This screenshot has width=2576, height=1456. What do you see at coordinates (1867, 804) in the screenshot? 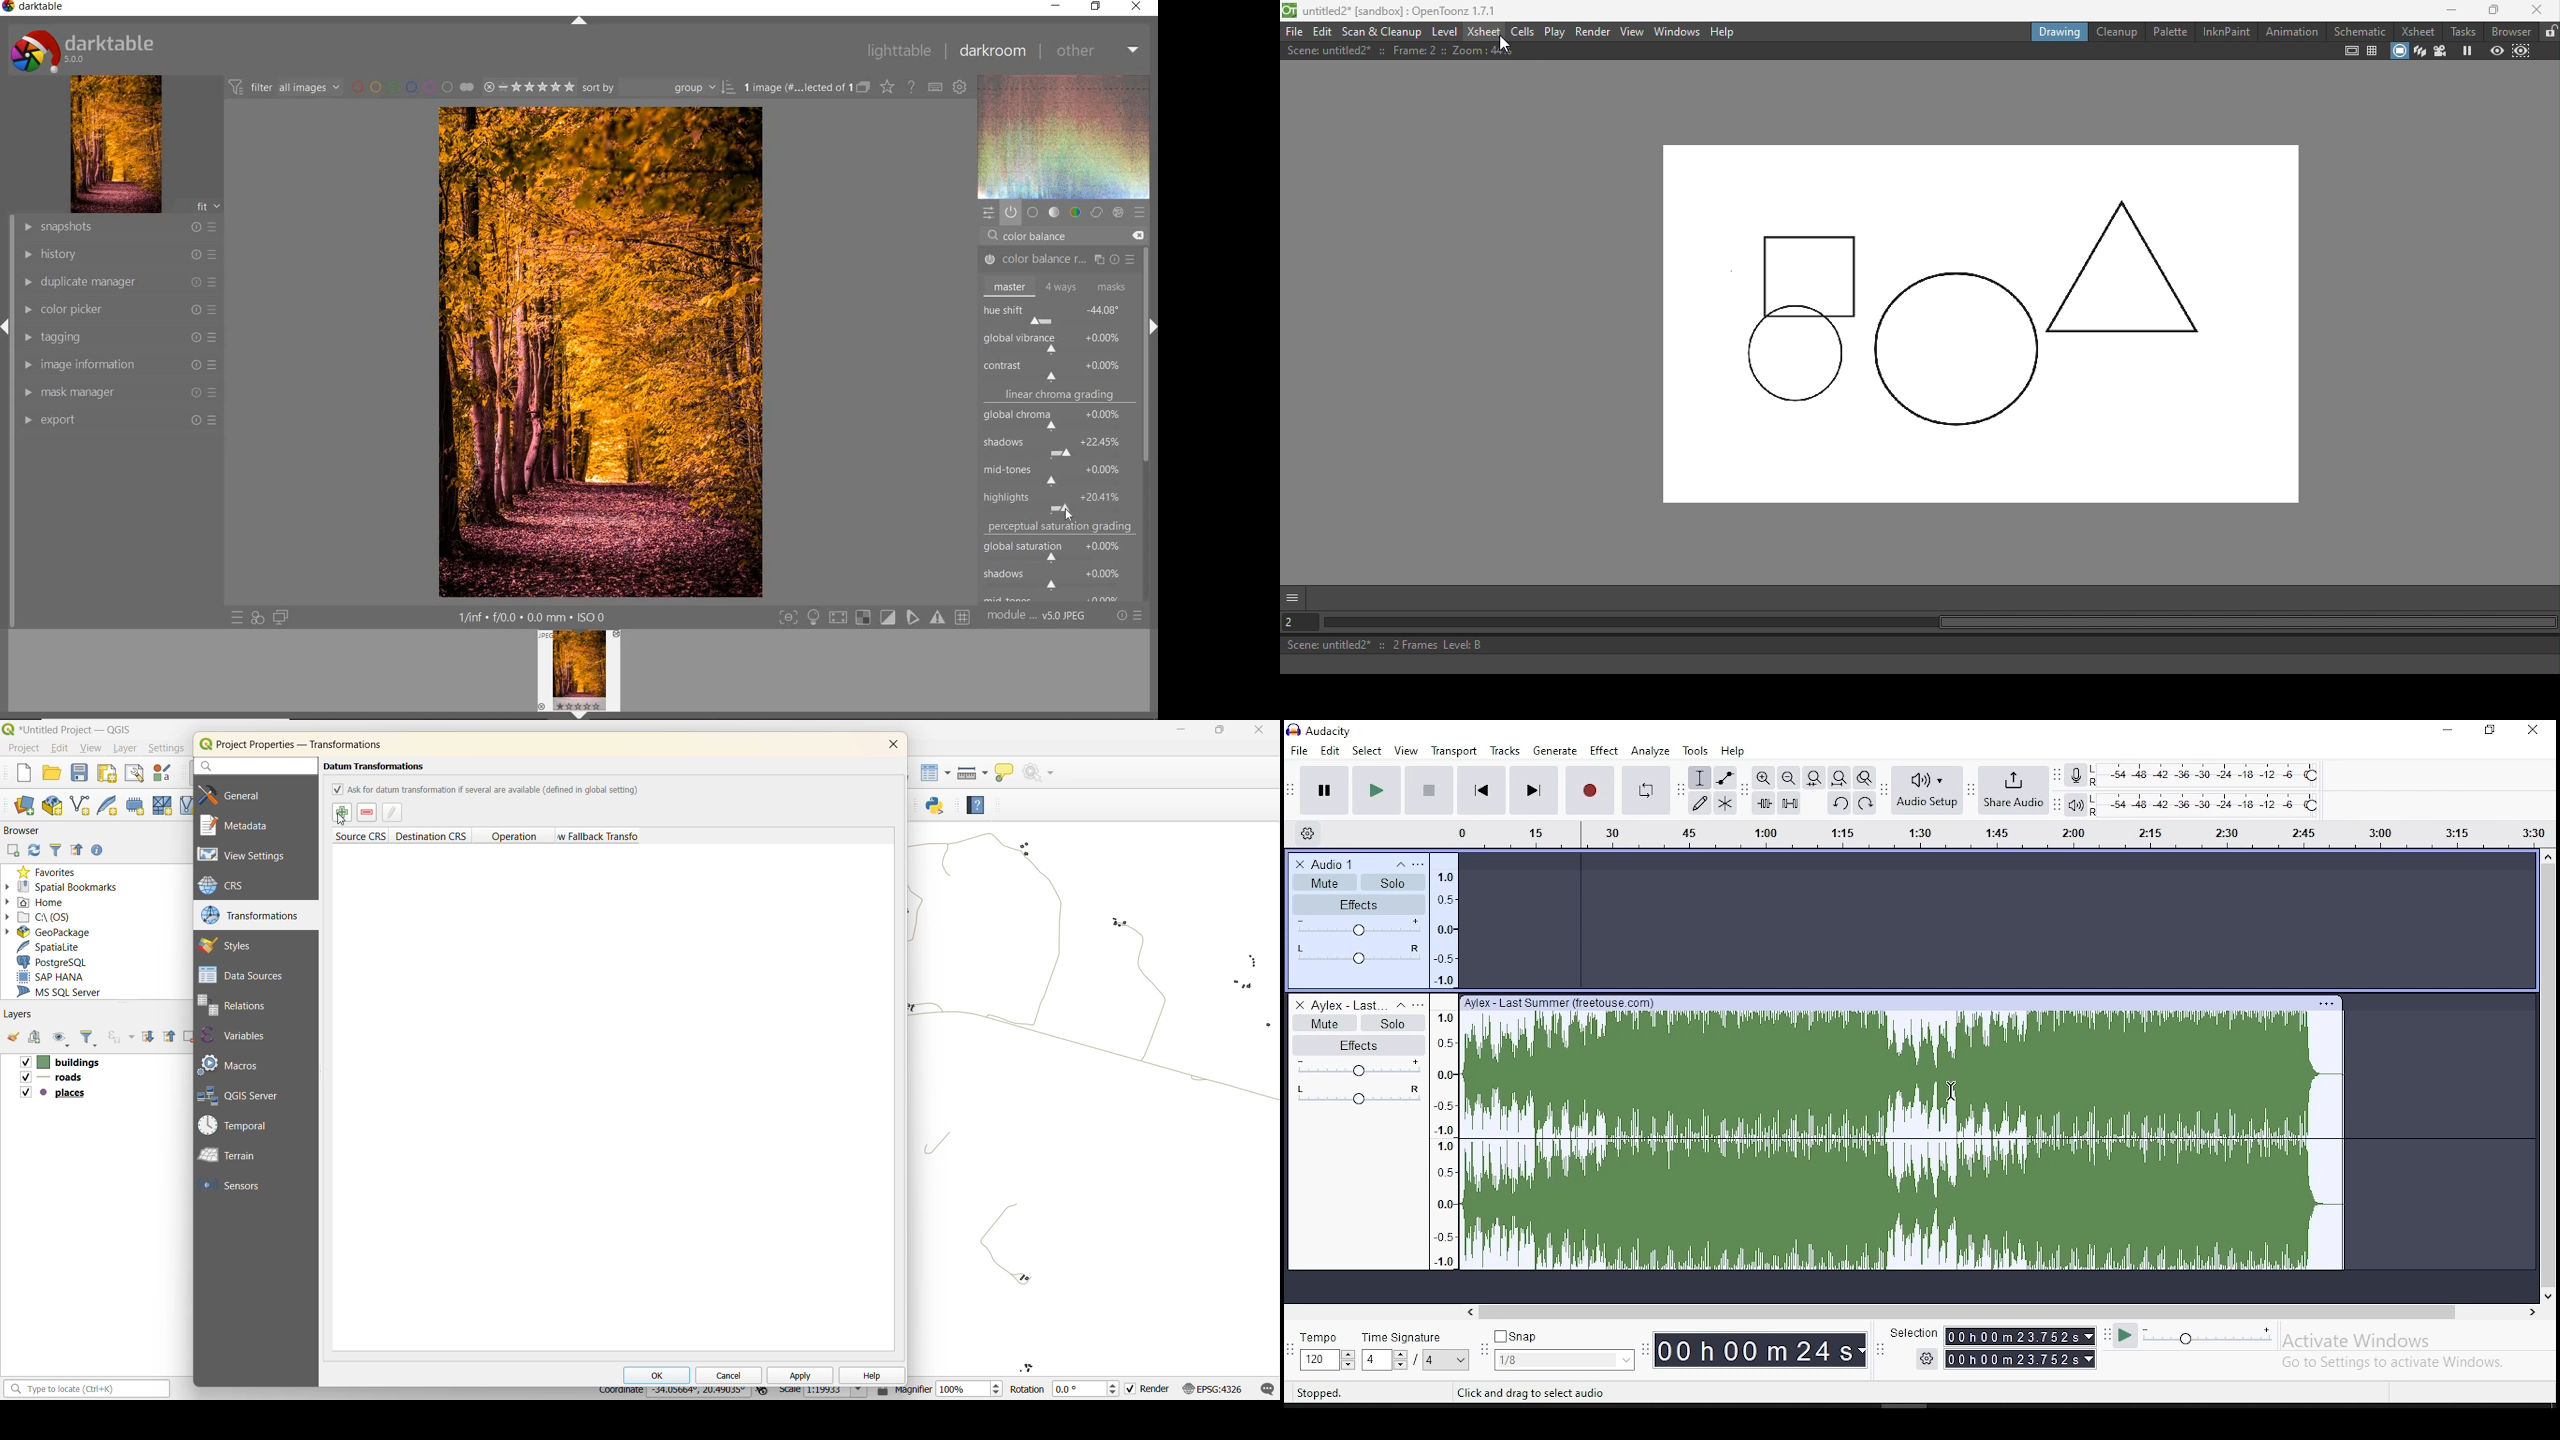
I see `redo` at bounding box center [1867, 804].